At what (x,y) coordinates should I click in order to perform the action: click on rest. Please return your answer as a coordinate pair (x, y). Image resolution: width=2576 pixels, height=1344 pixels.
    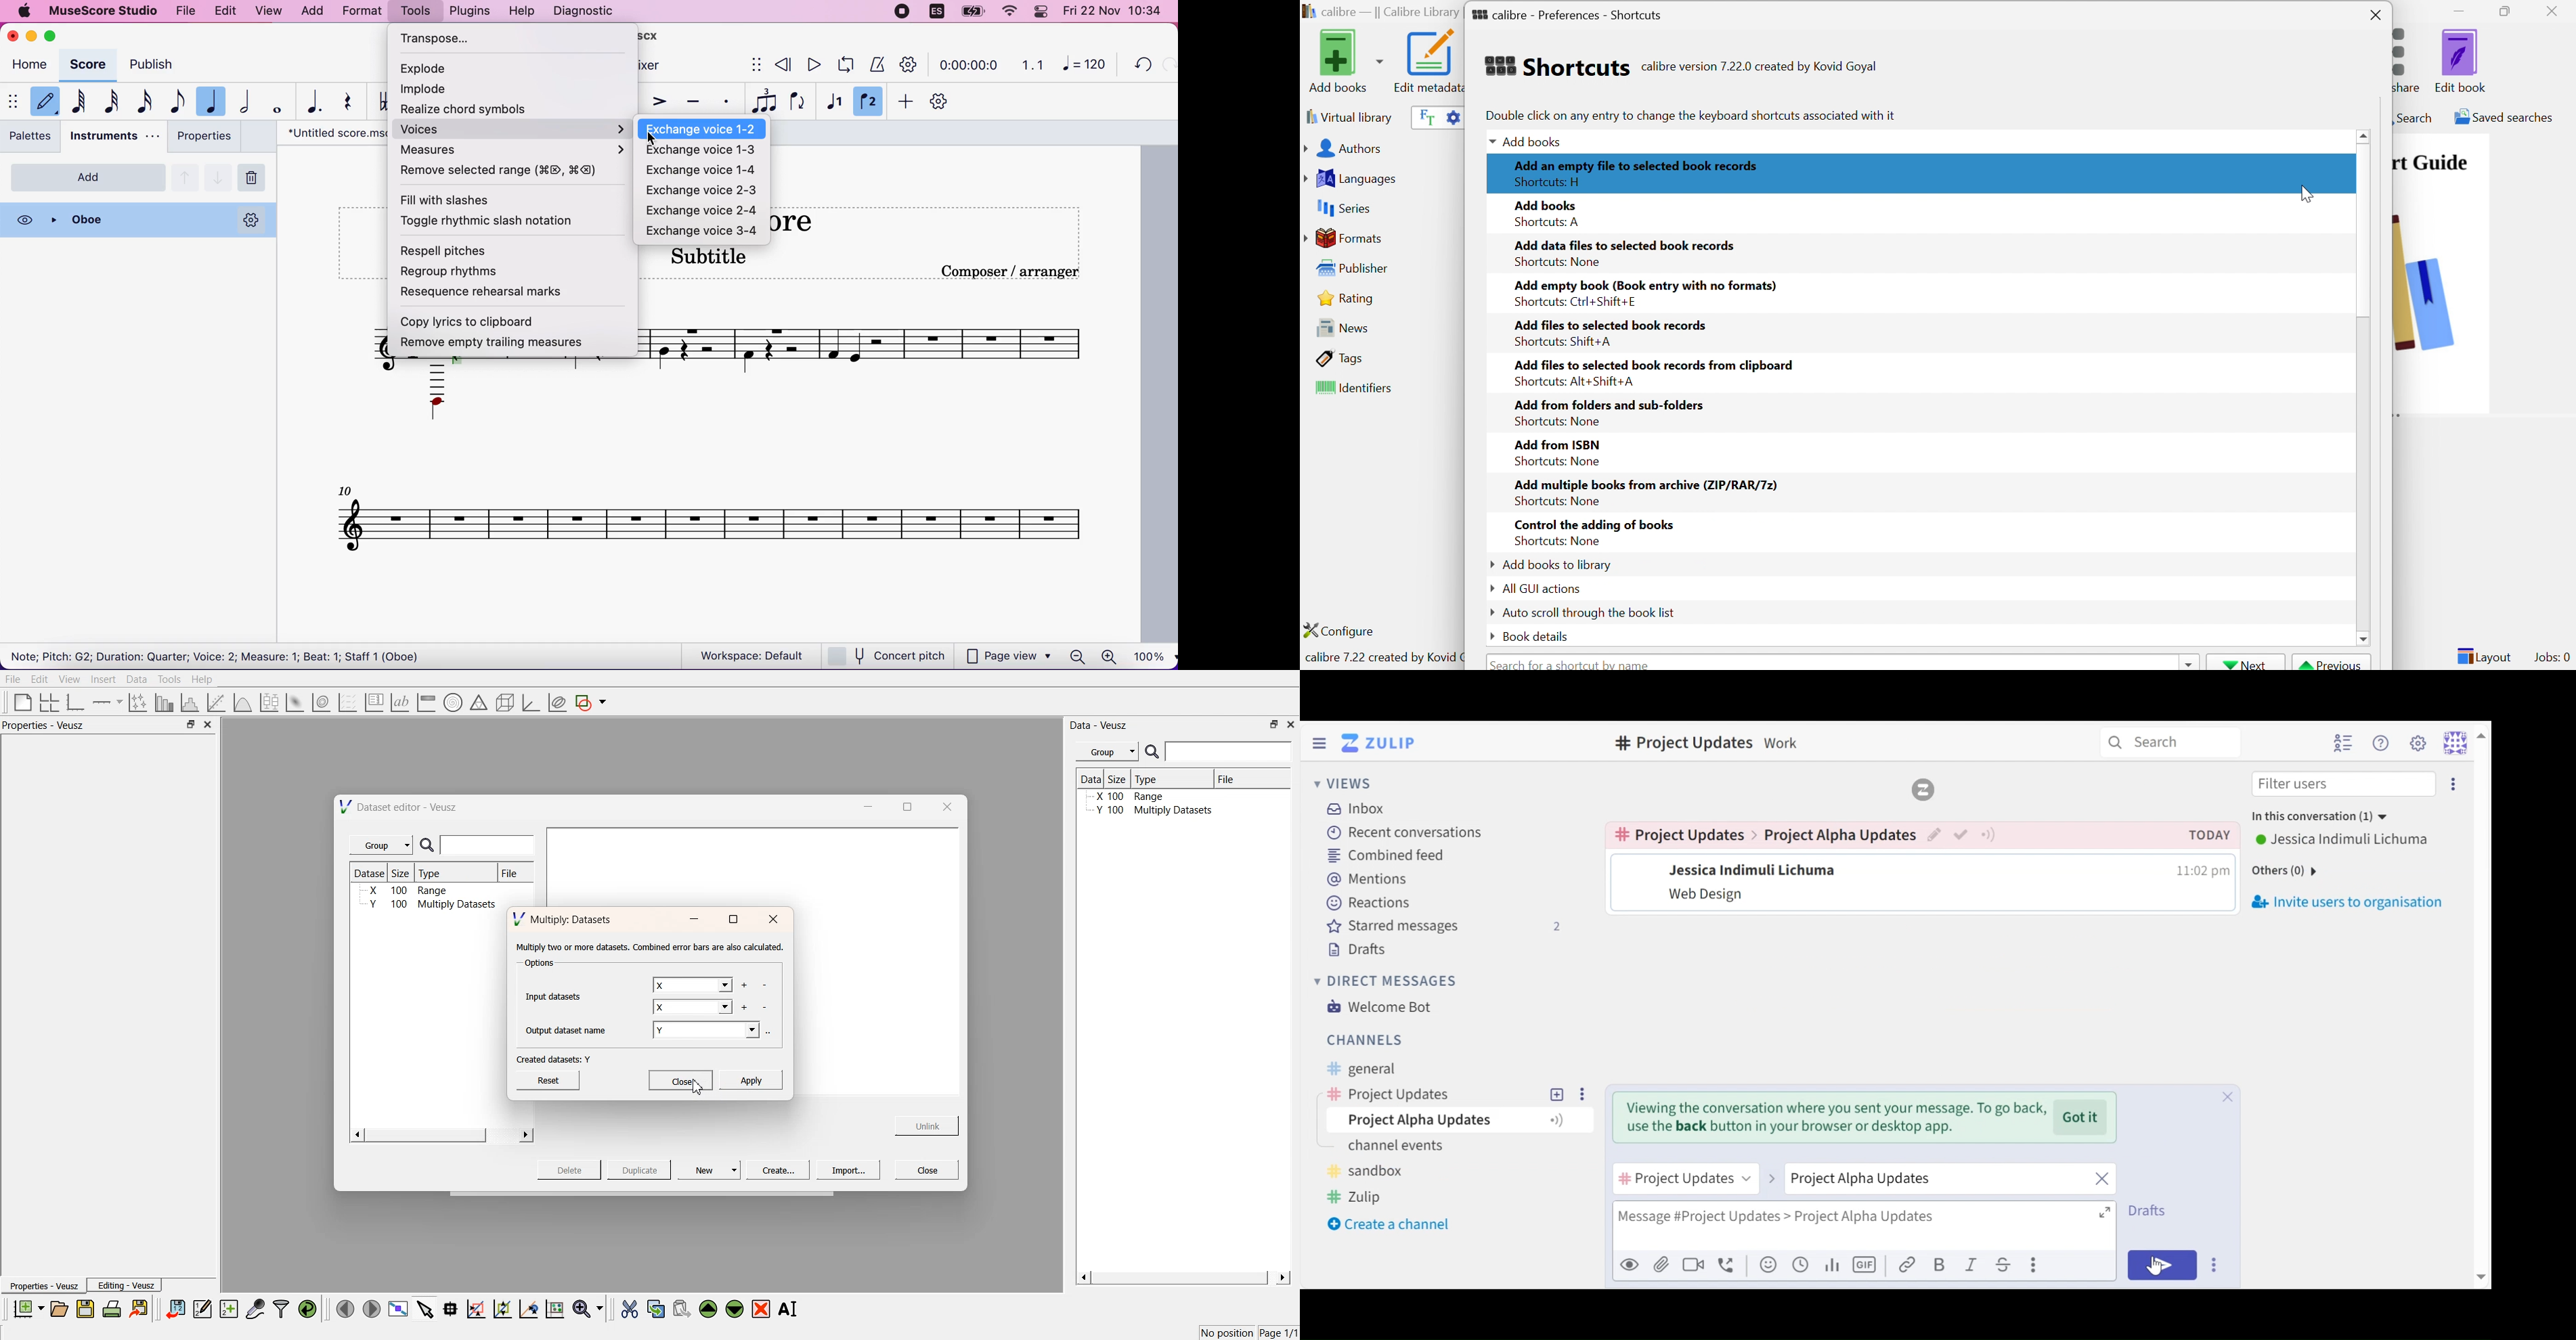
    Looking at the image, I should click on (352, 104).